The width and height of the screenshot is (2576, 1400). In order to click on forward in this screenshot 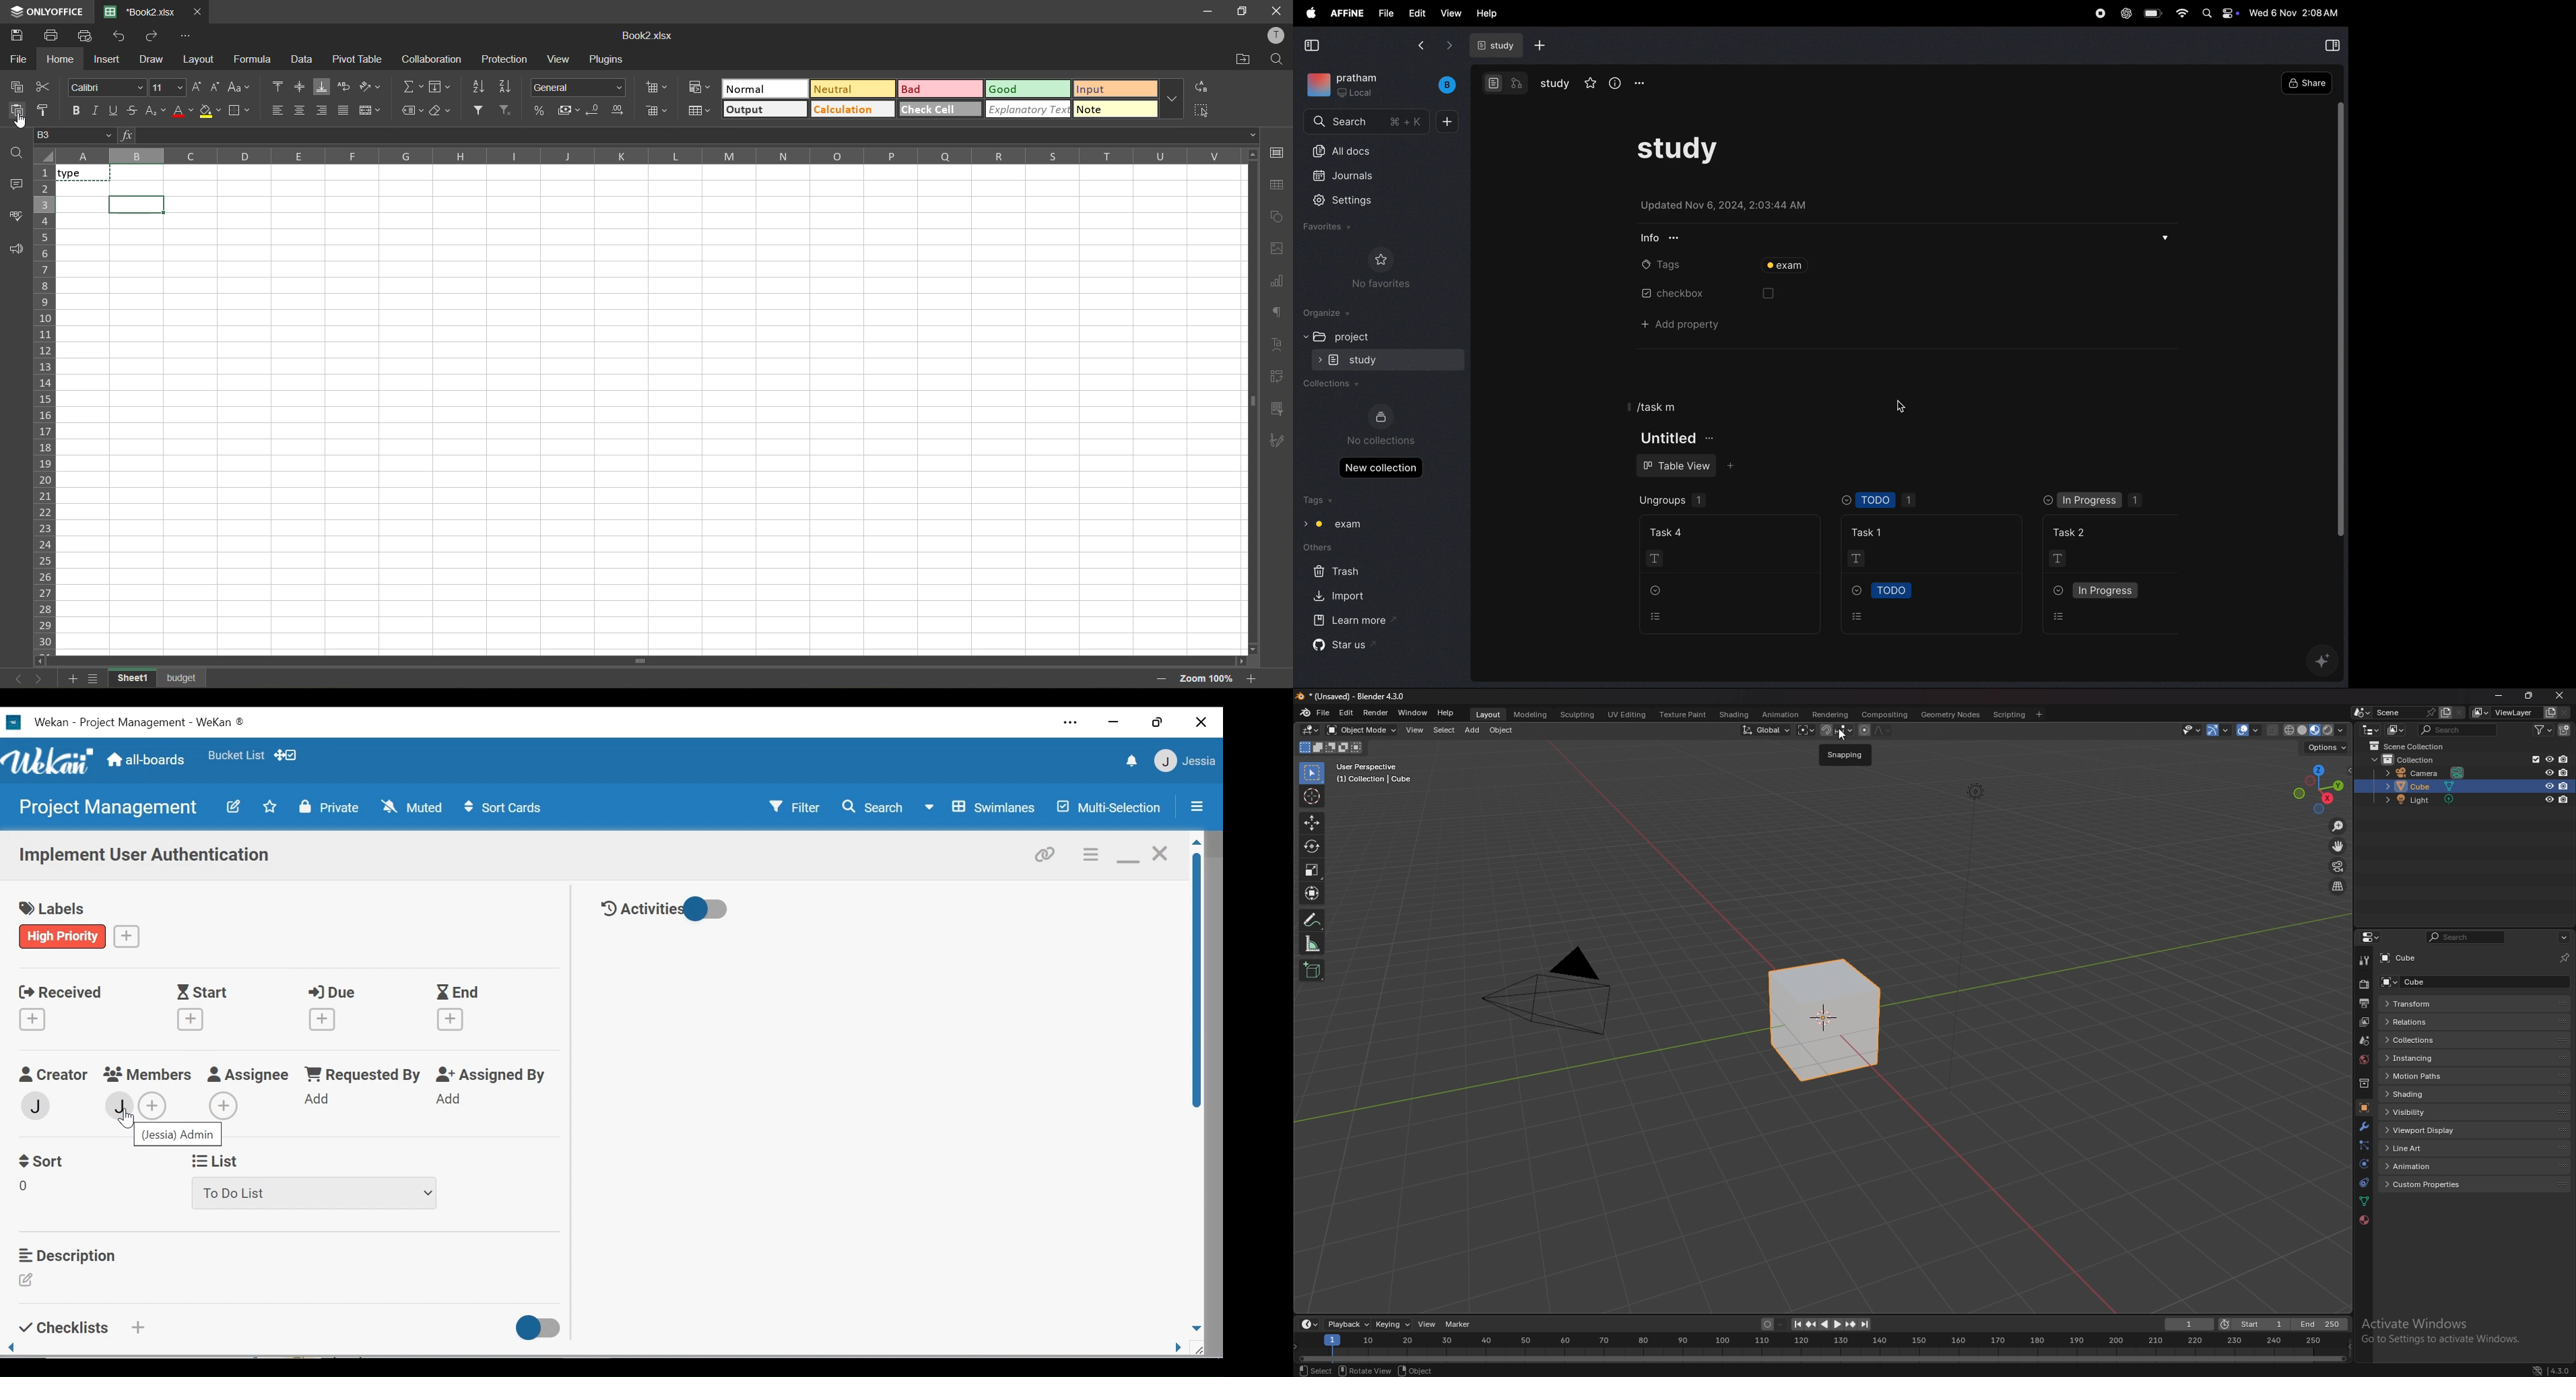, I will do `click(1447, 46)`.